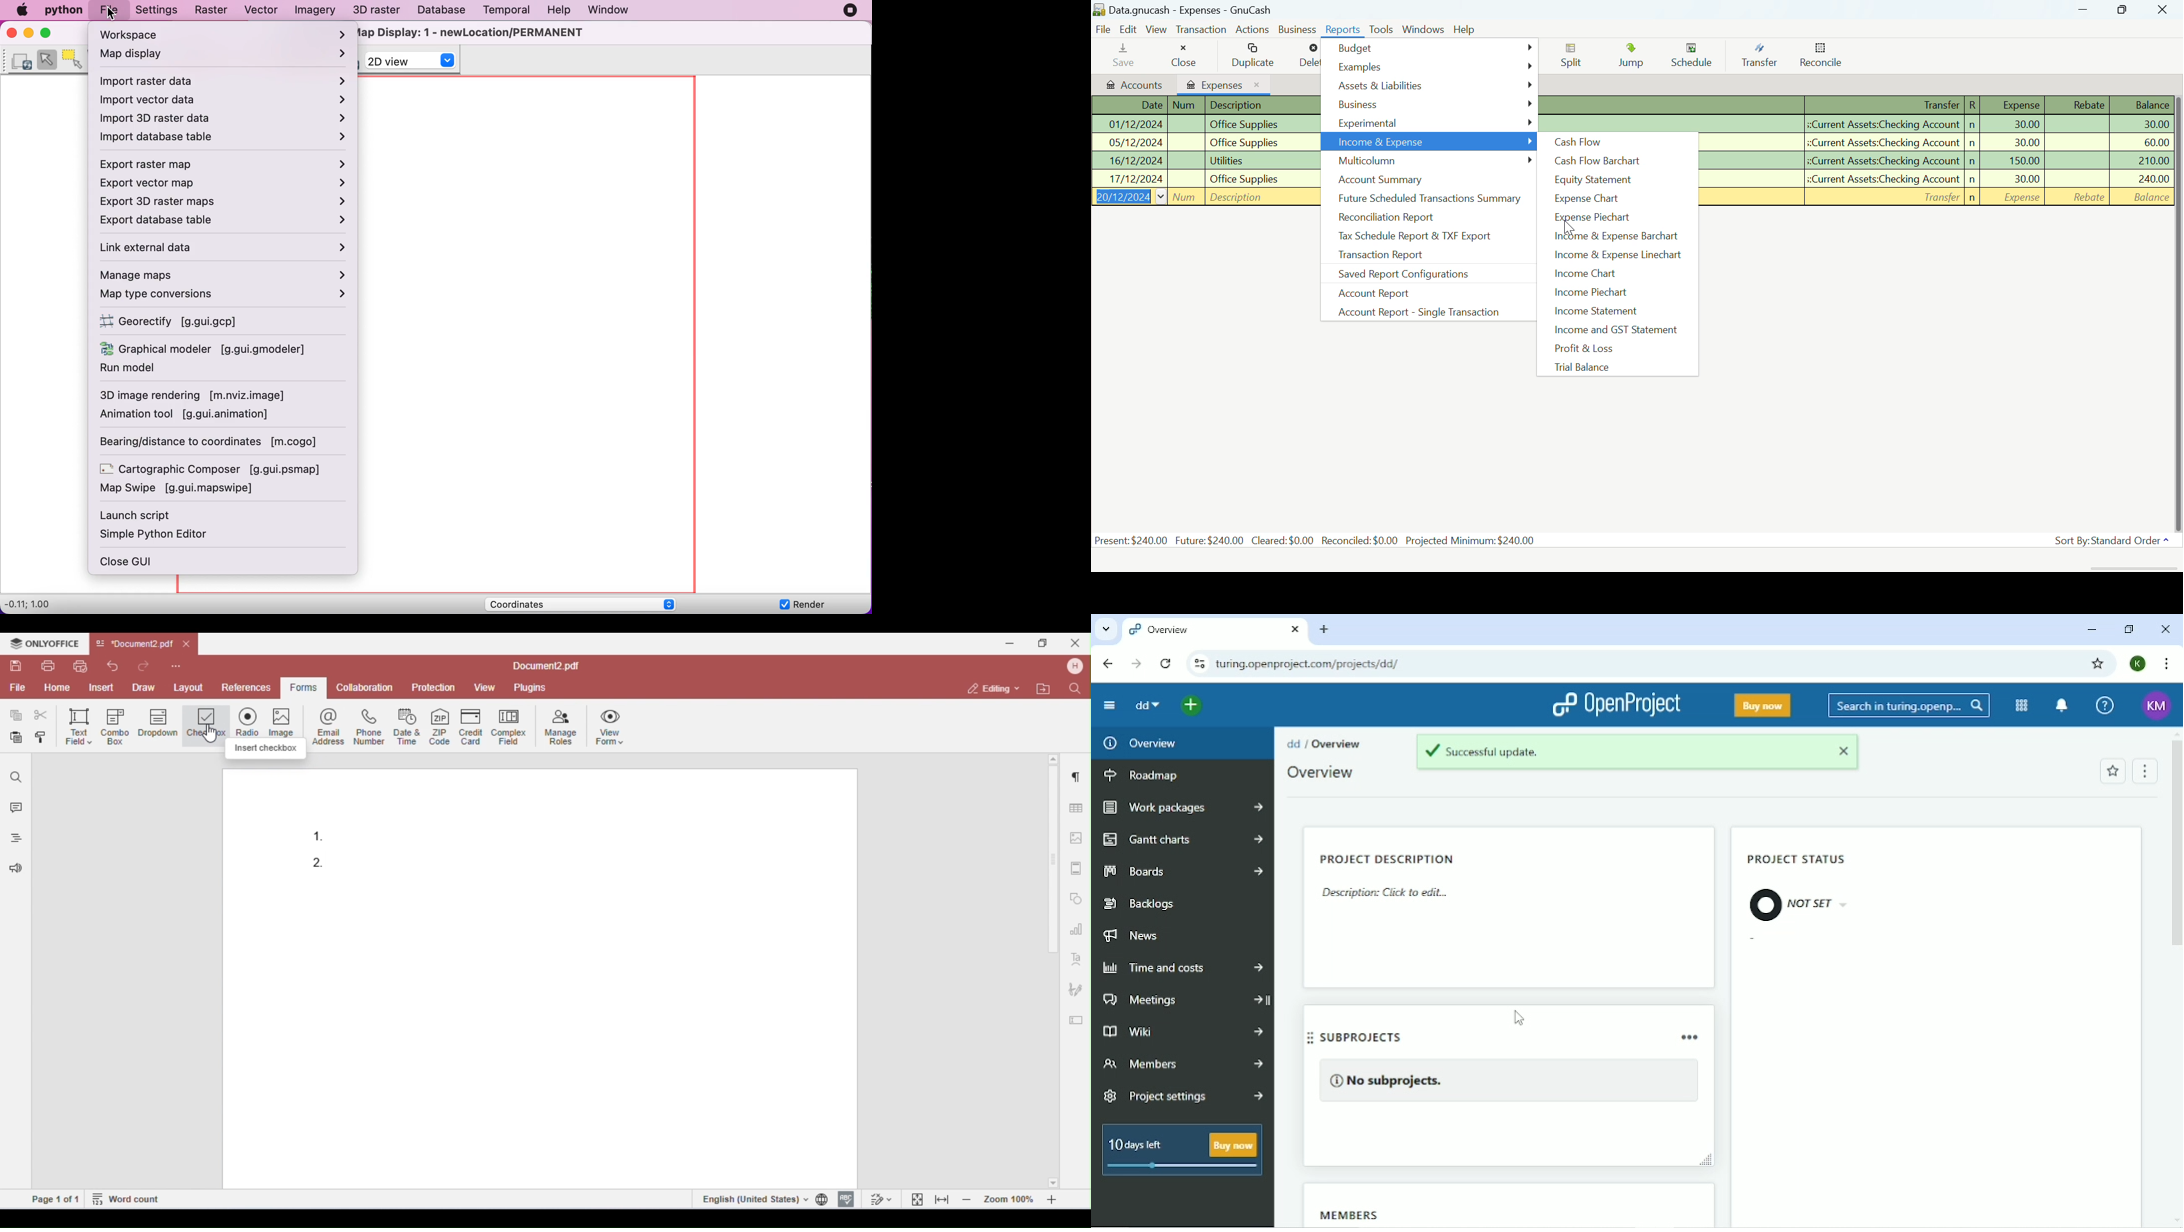 The image size is (2184, 1232). I want to click on Office Supplies Transaction, so click(1201, 126).